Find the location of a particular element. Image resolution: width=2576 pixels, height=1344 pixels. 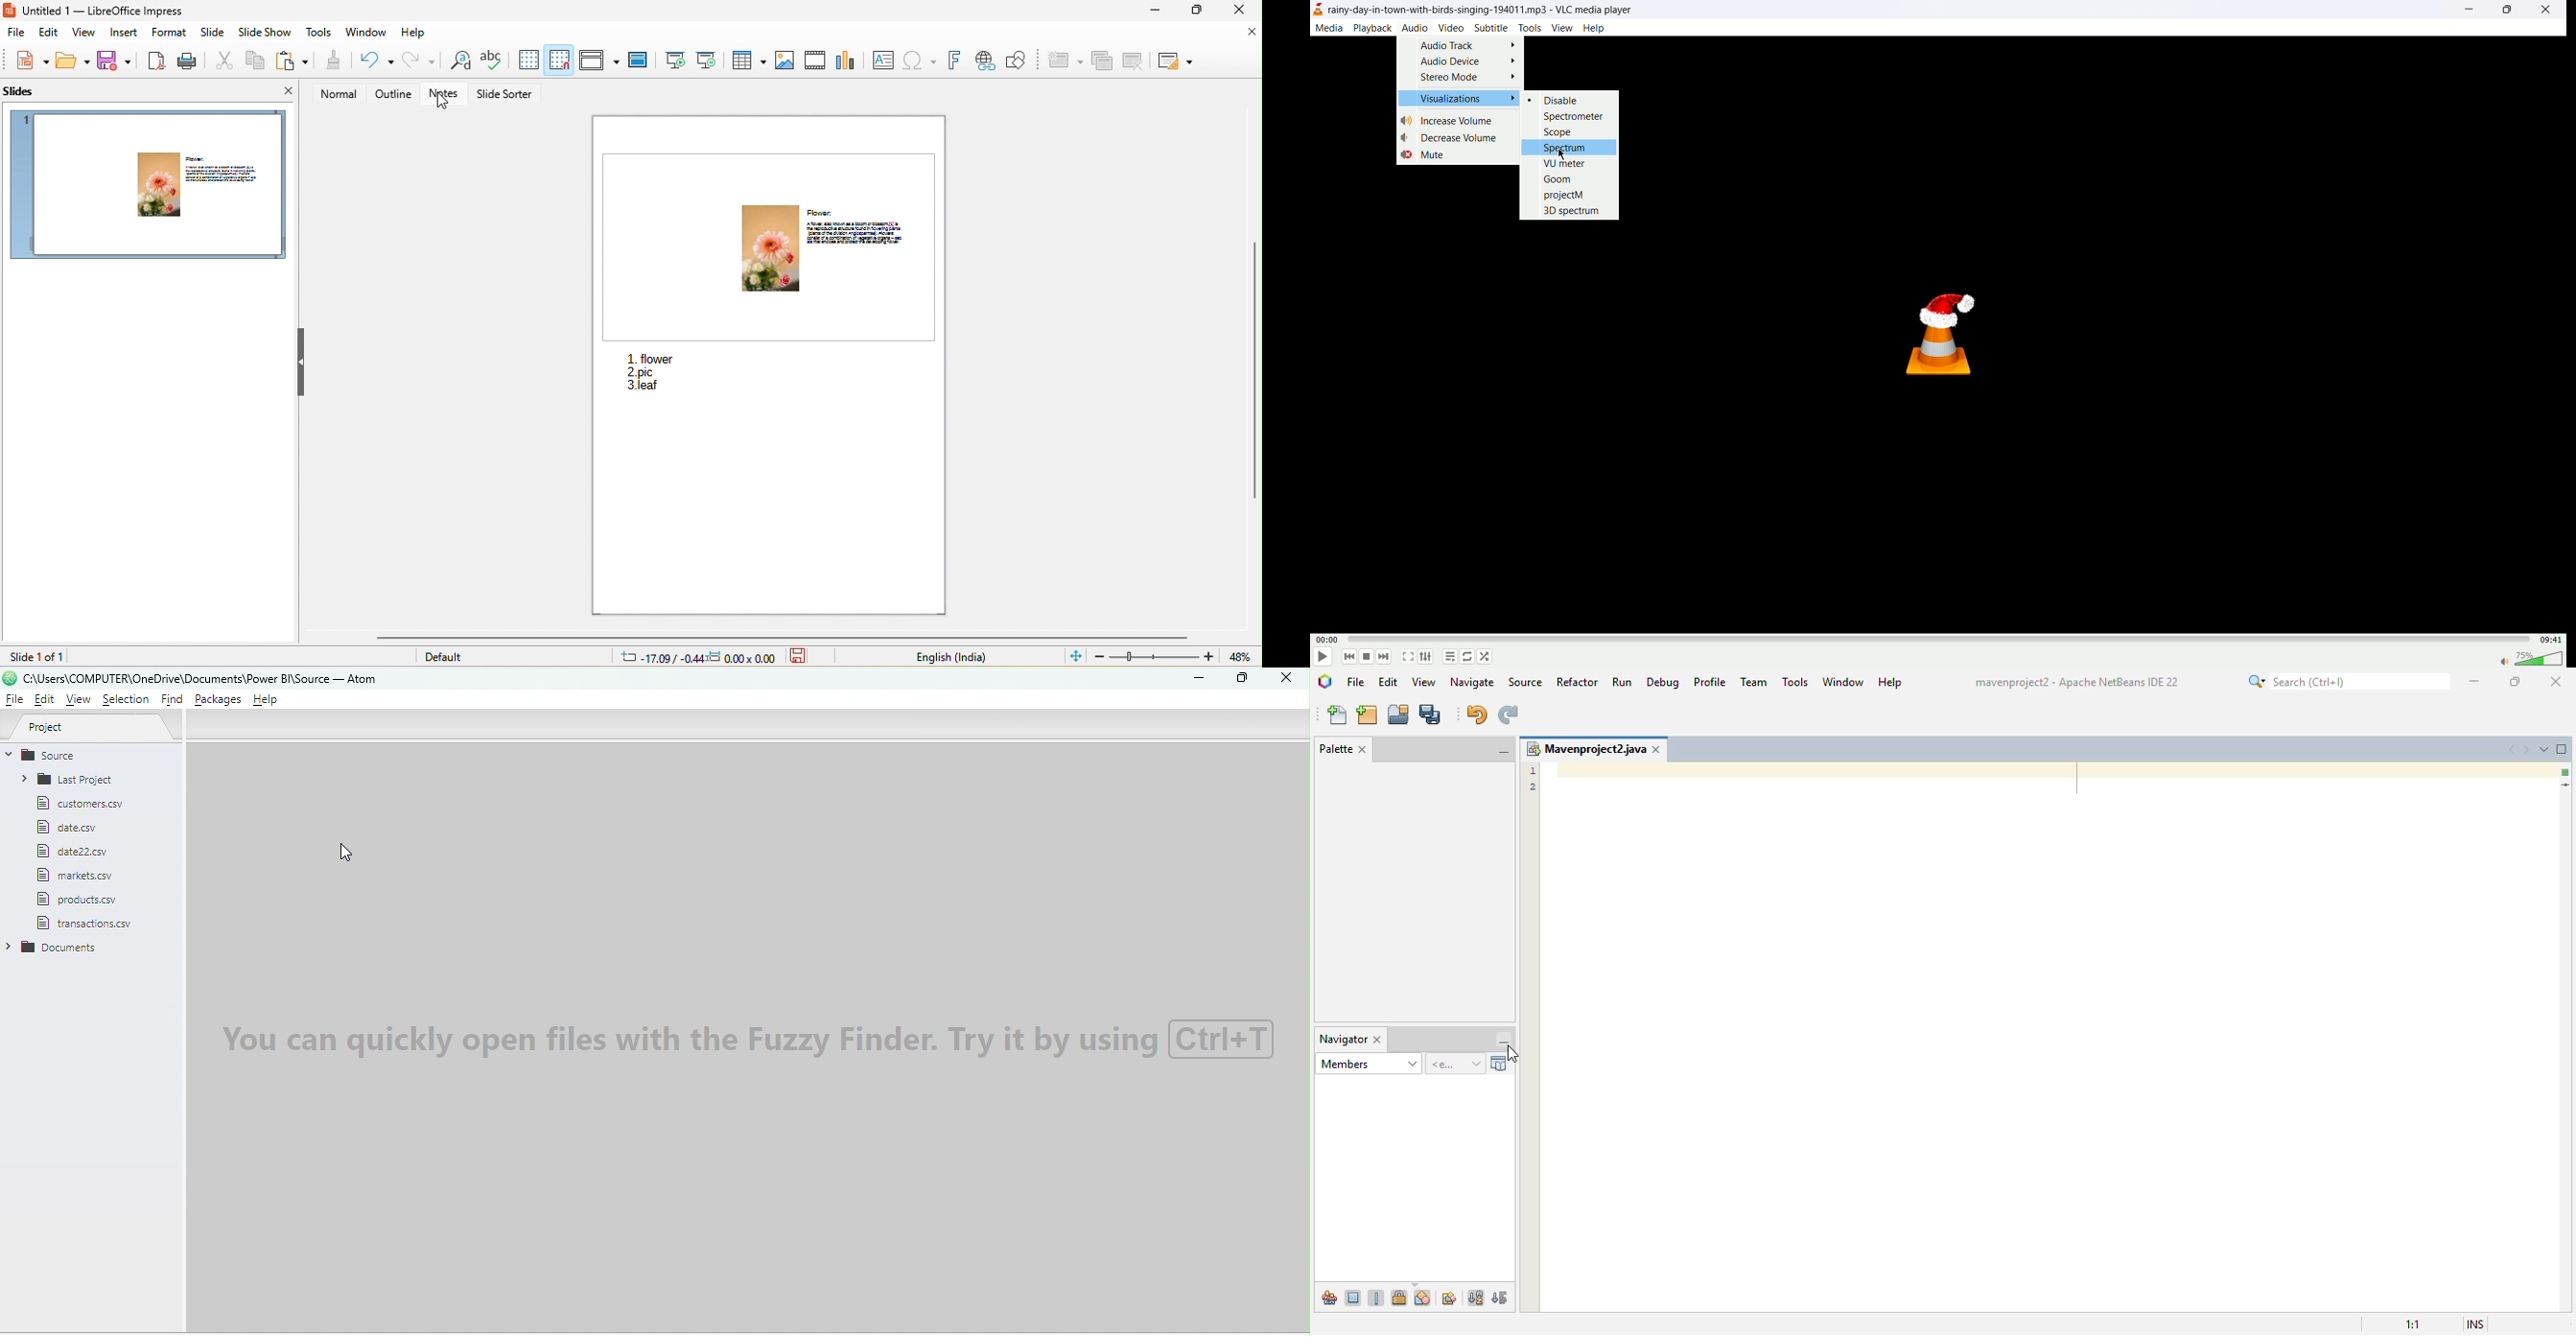

video/audio is located at coordinates (814, 58).